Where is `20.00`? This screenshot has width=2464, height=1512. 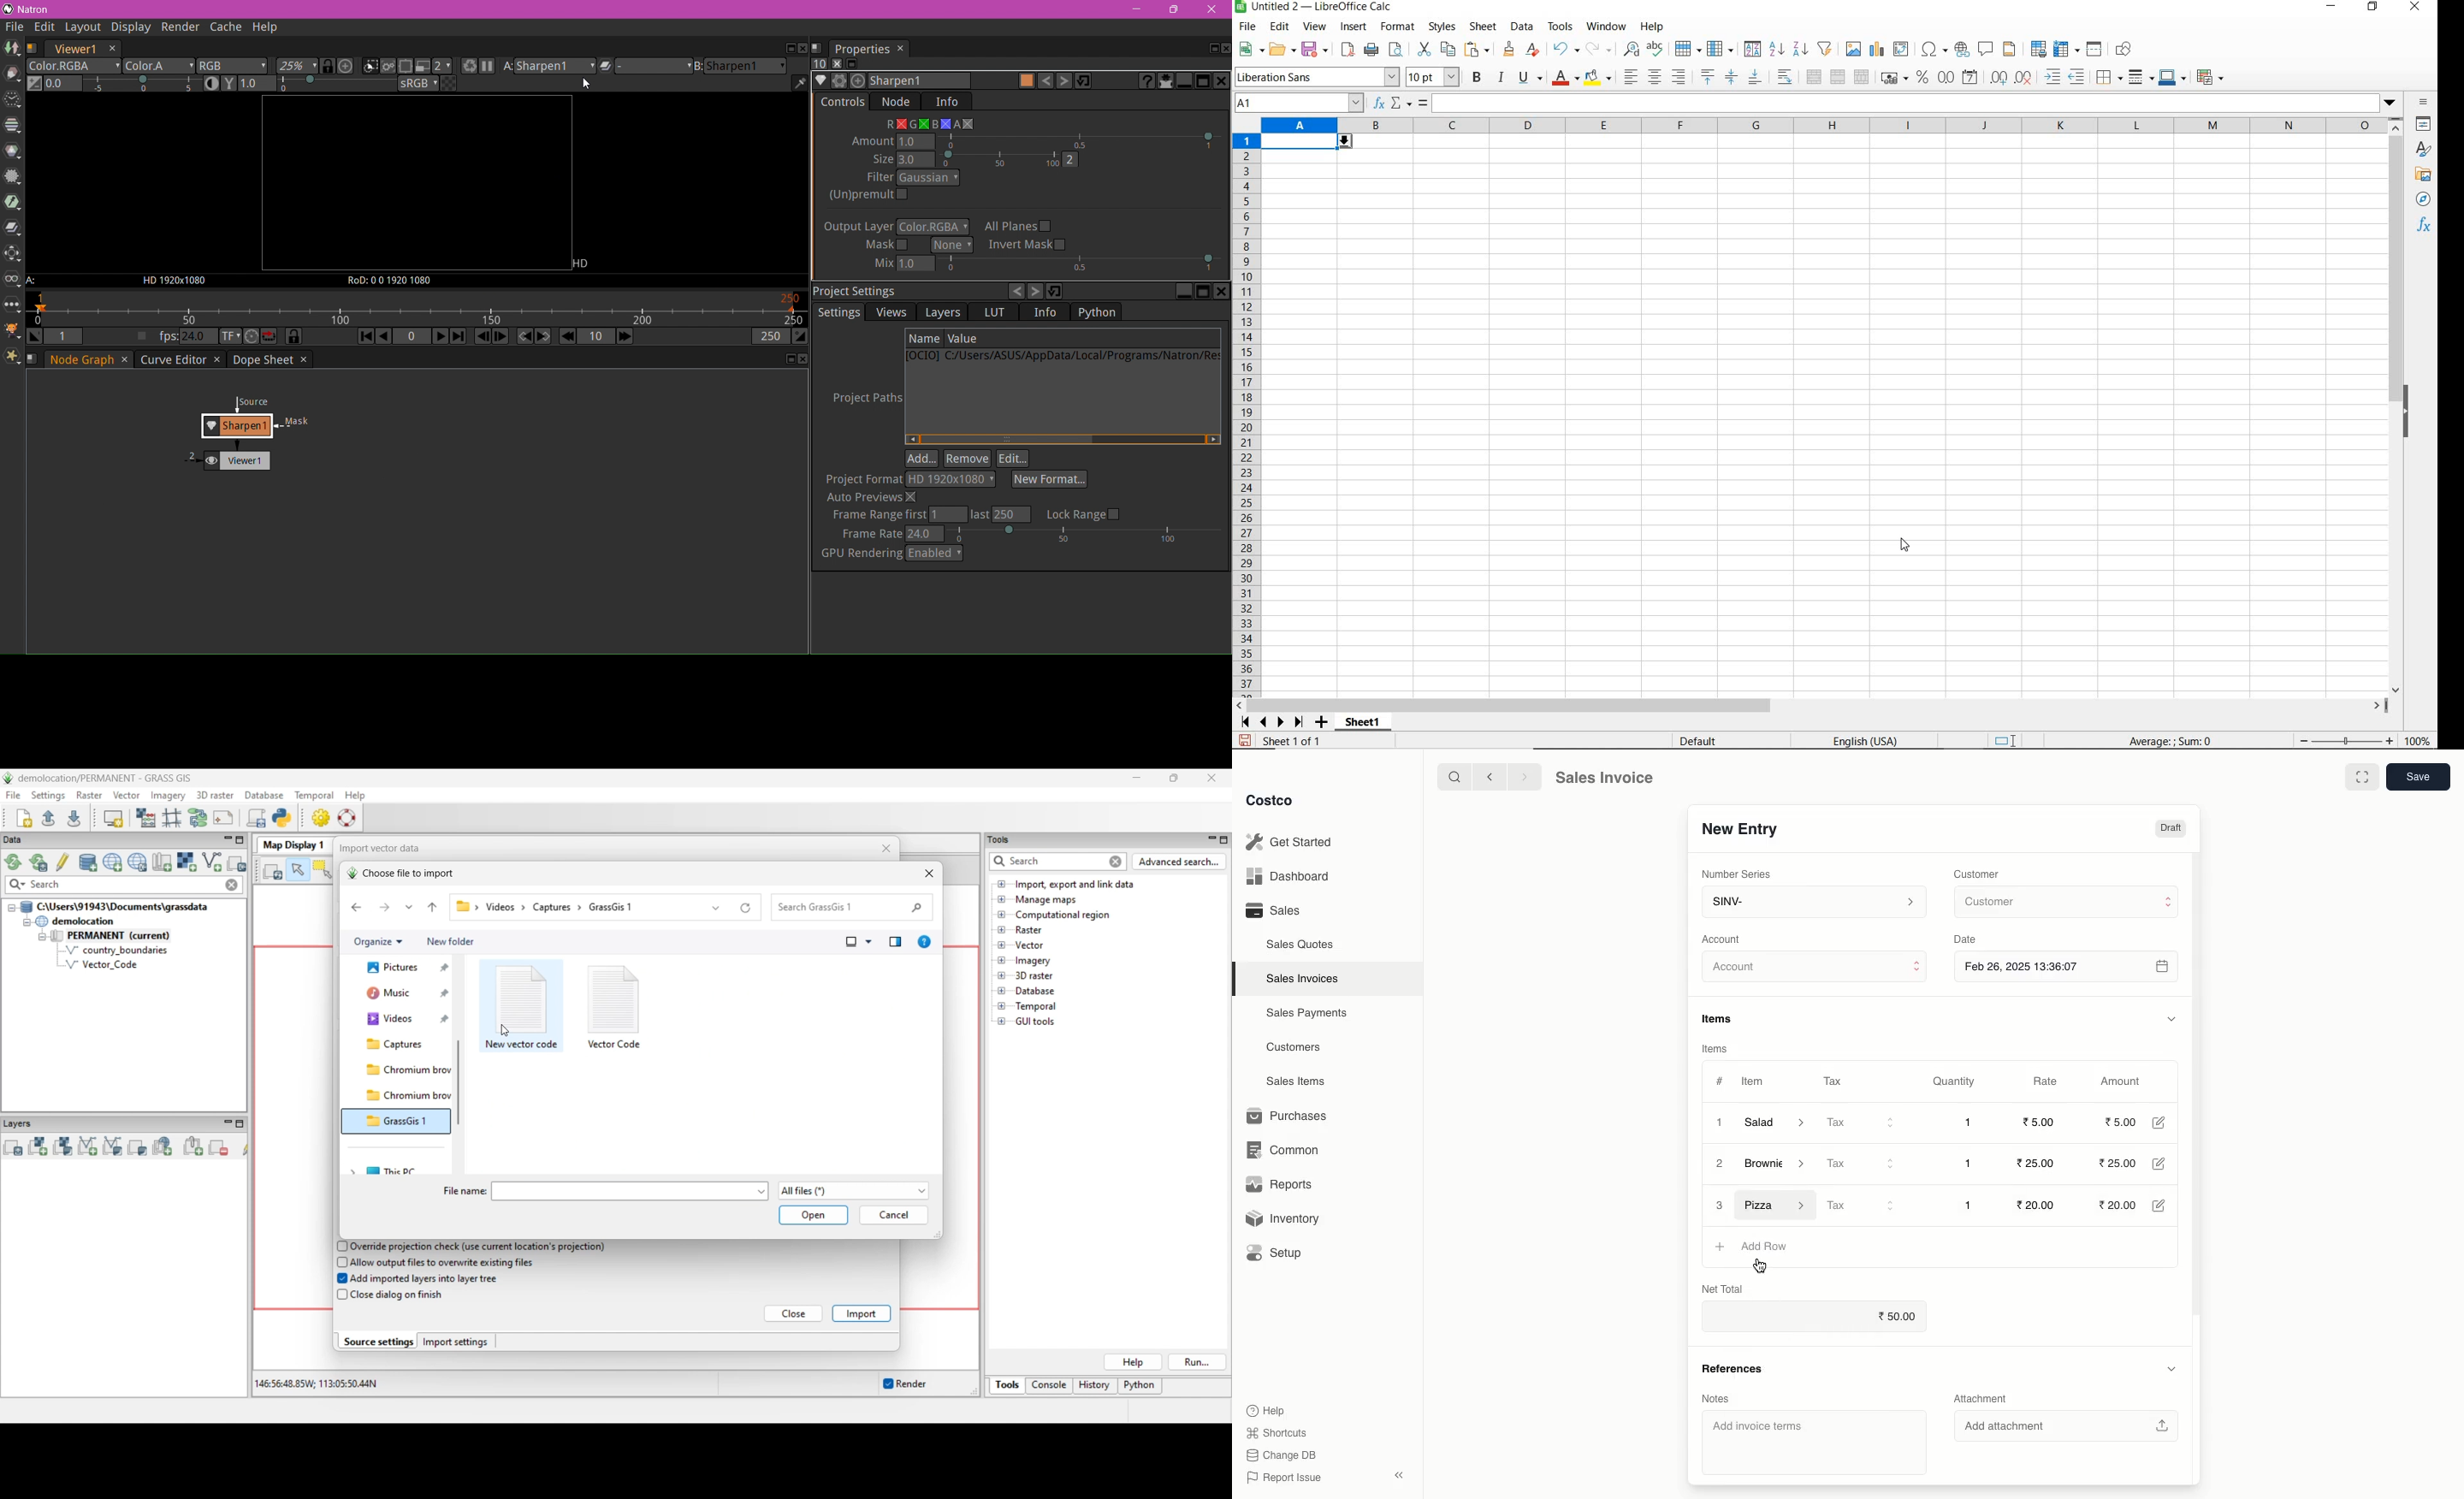 20.00 is located at coordinates (2036, 1206).